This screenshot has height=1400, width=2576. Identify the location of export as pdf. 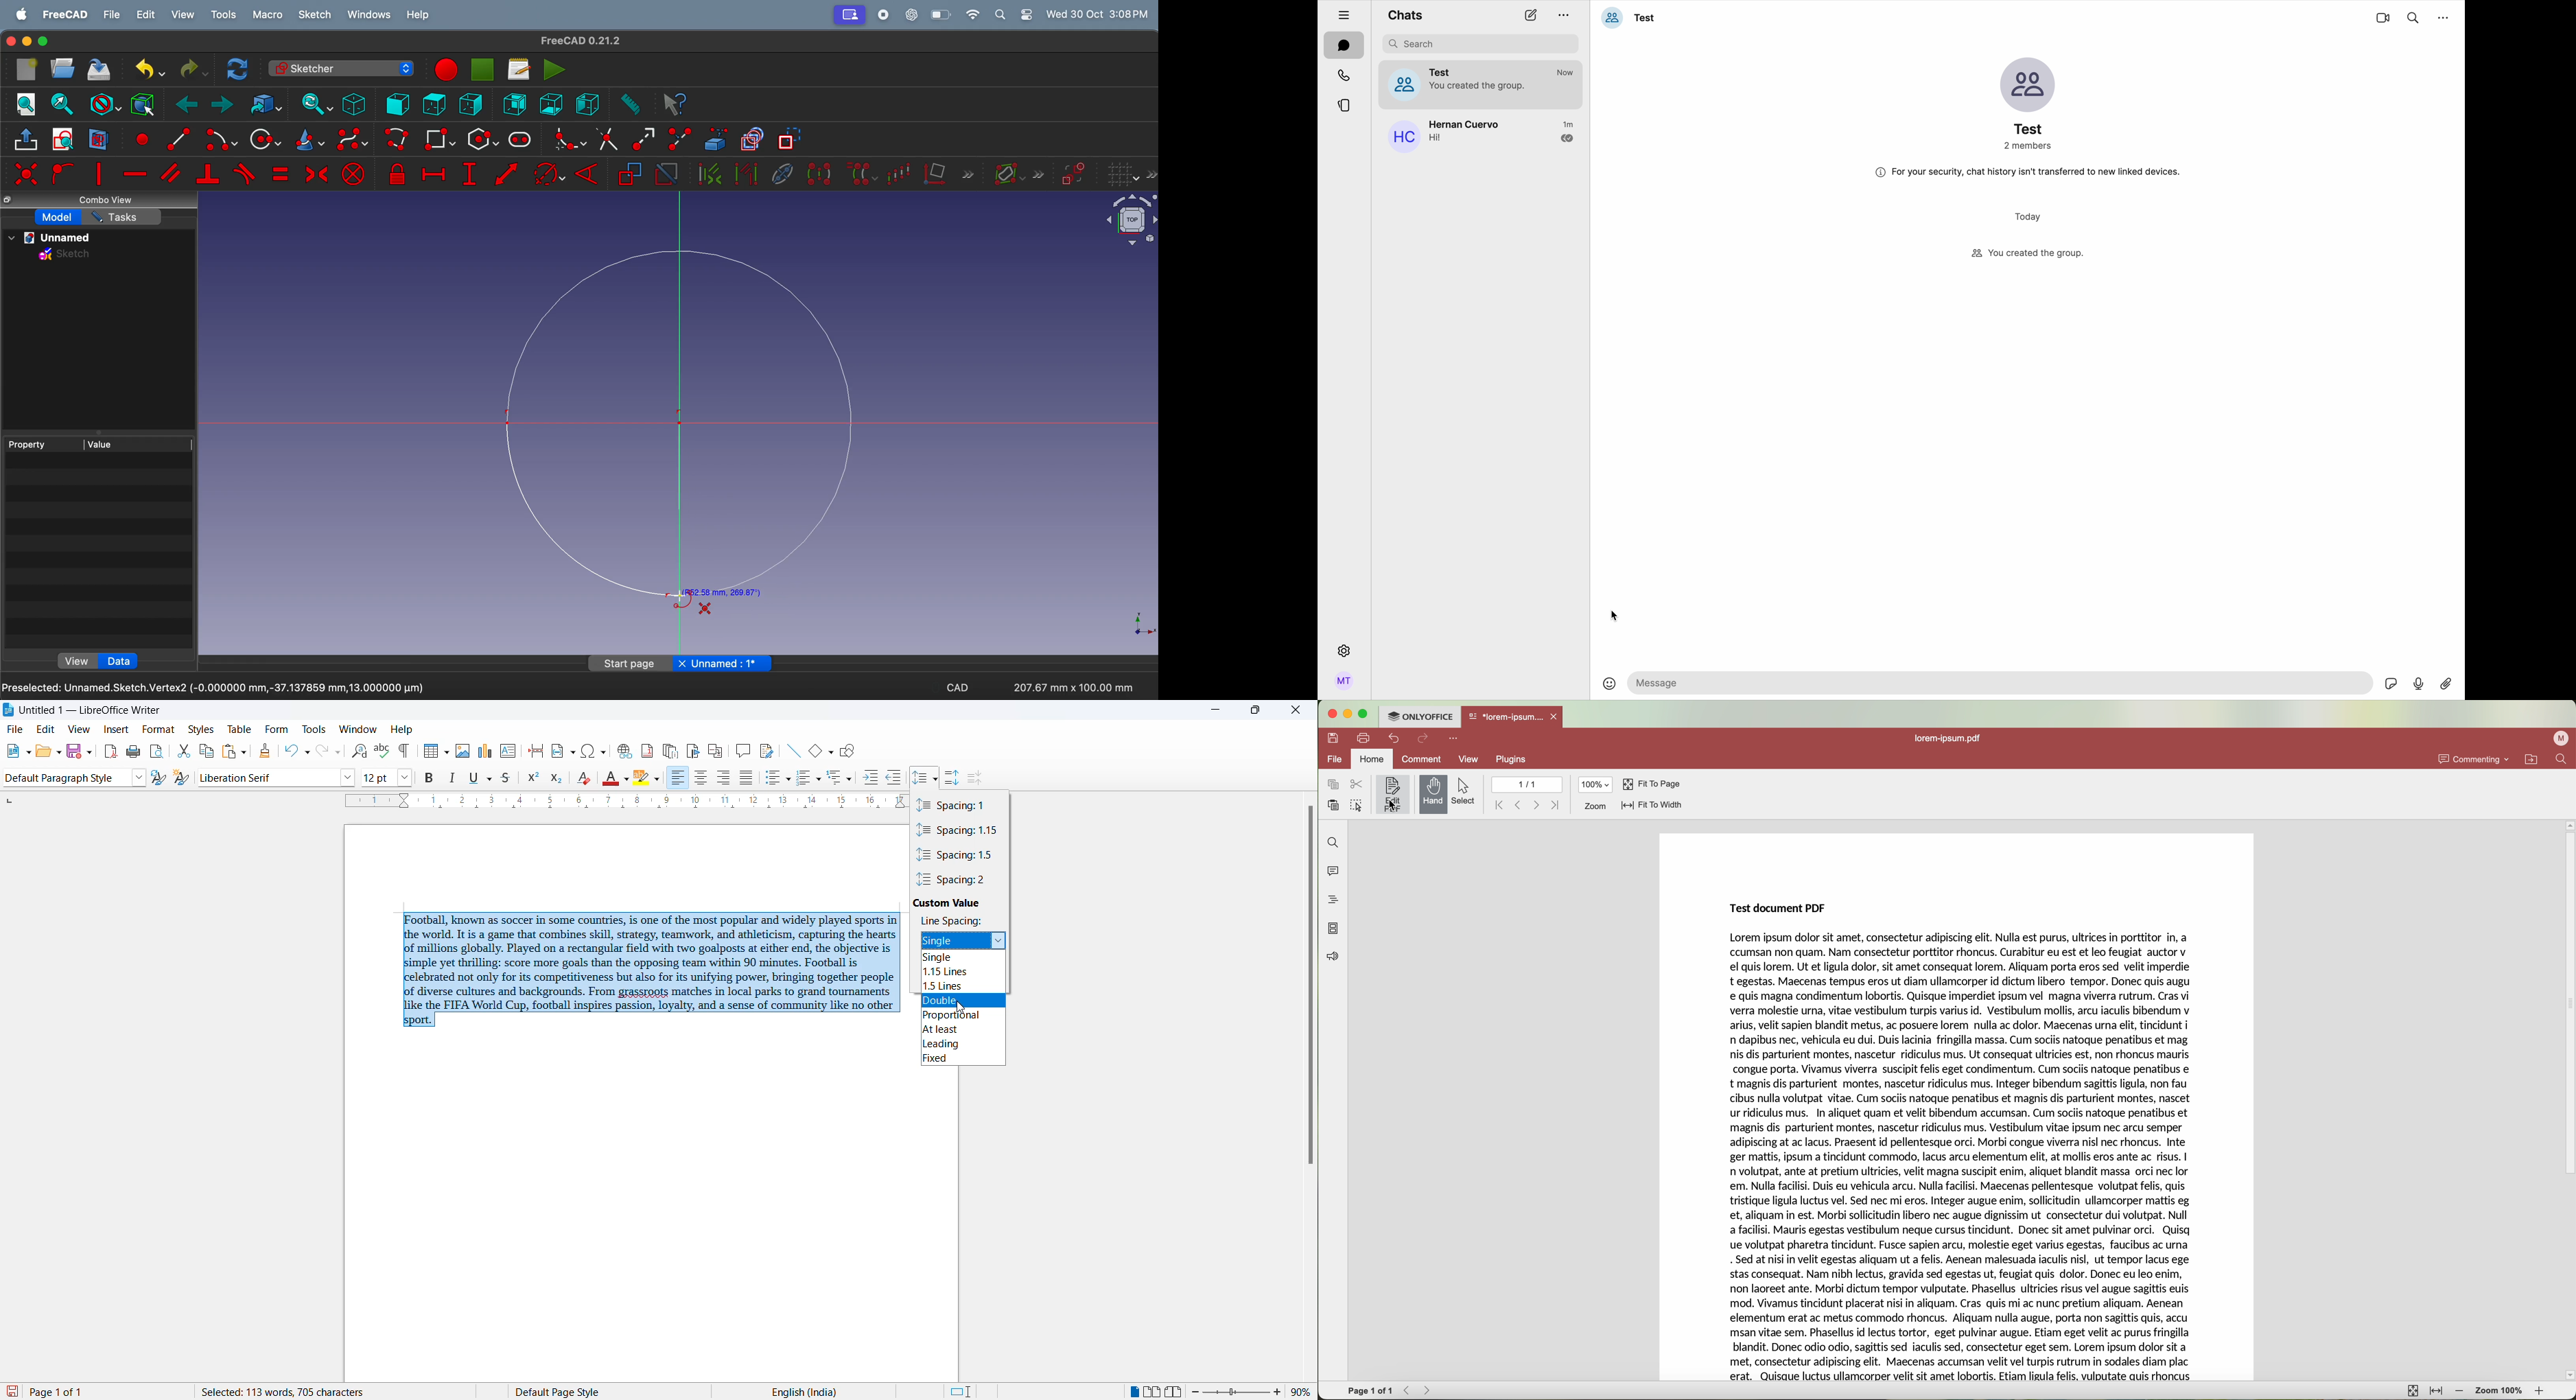
(108, 751).